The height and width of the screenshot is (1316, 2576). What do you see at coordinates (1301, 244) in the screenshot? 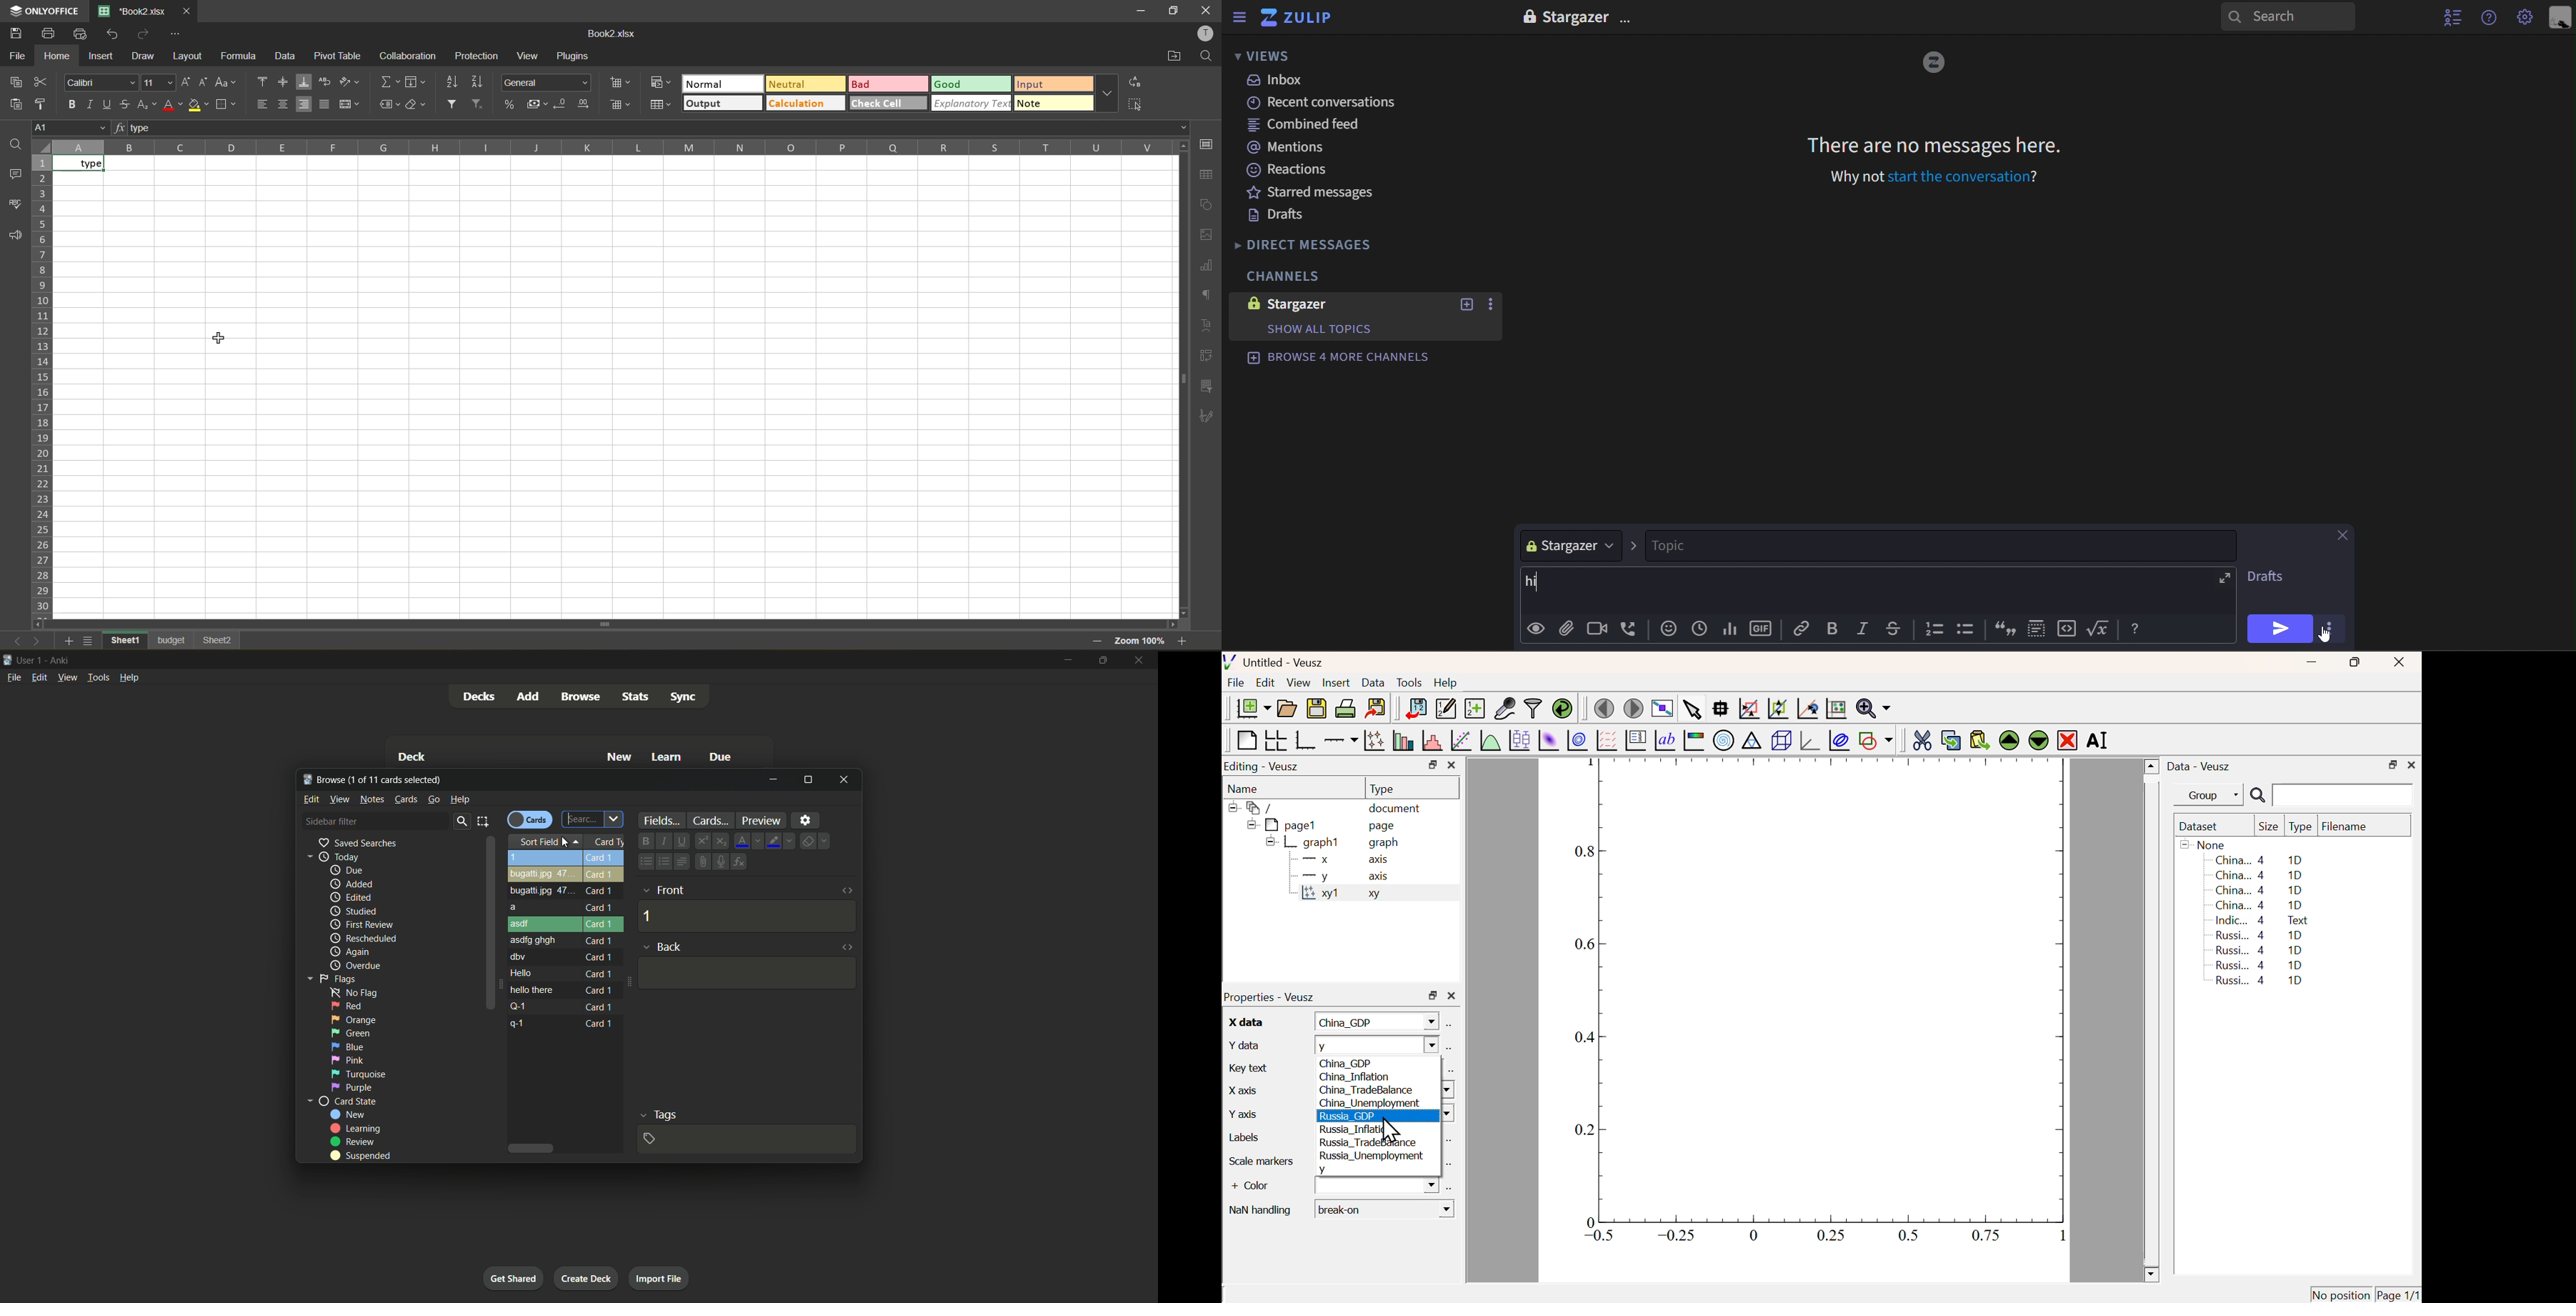
I see `direct messages` at bounding box center [1301, 244].